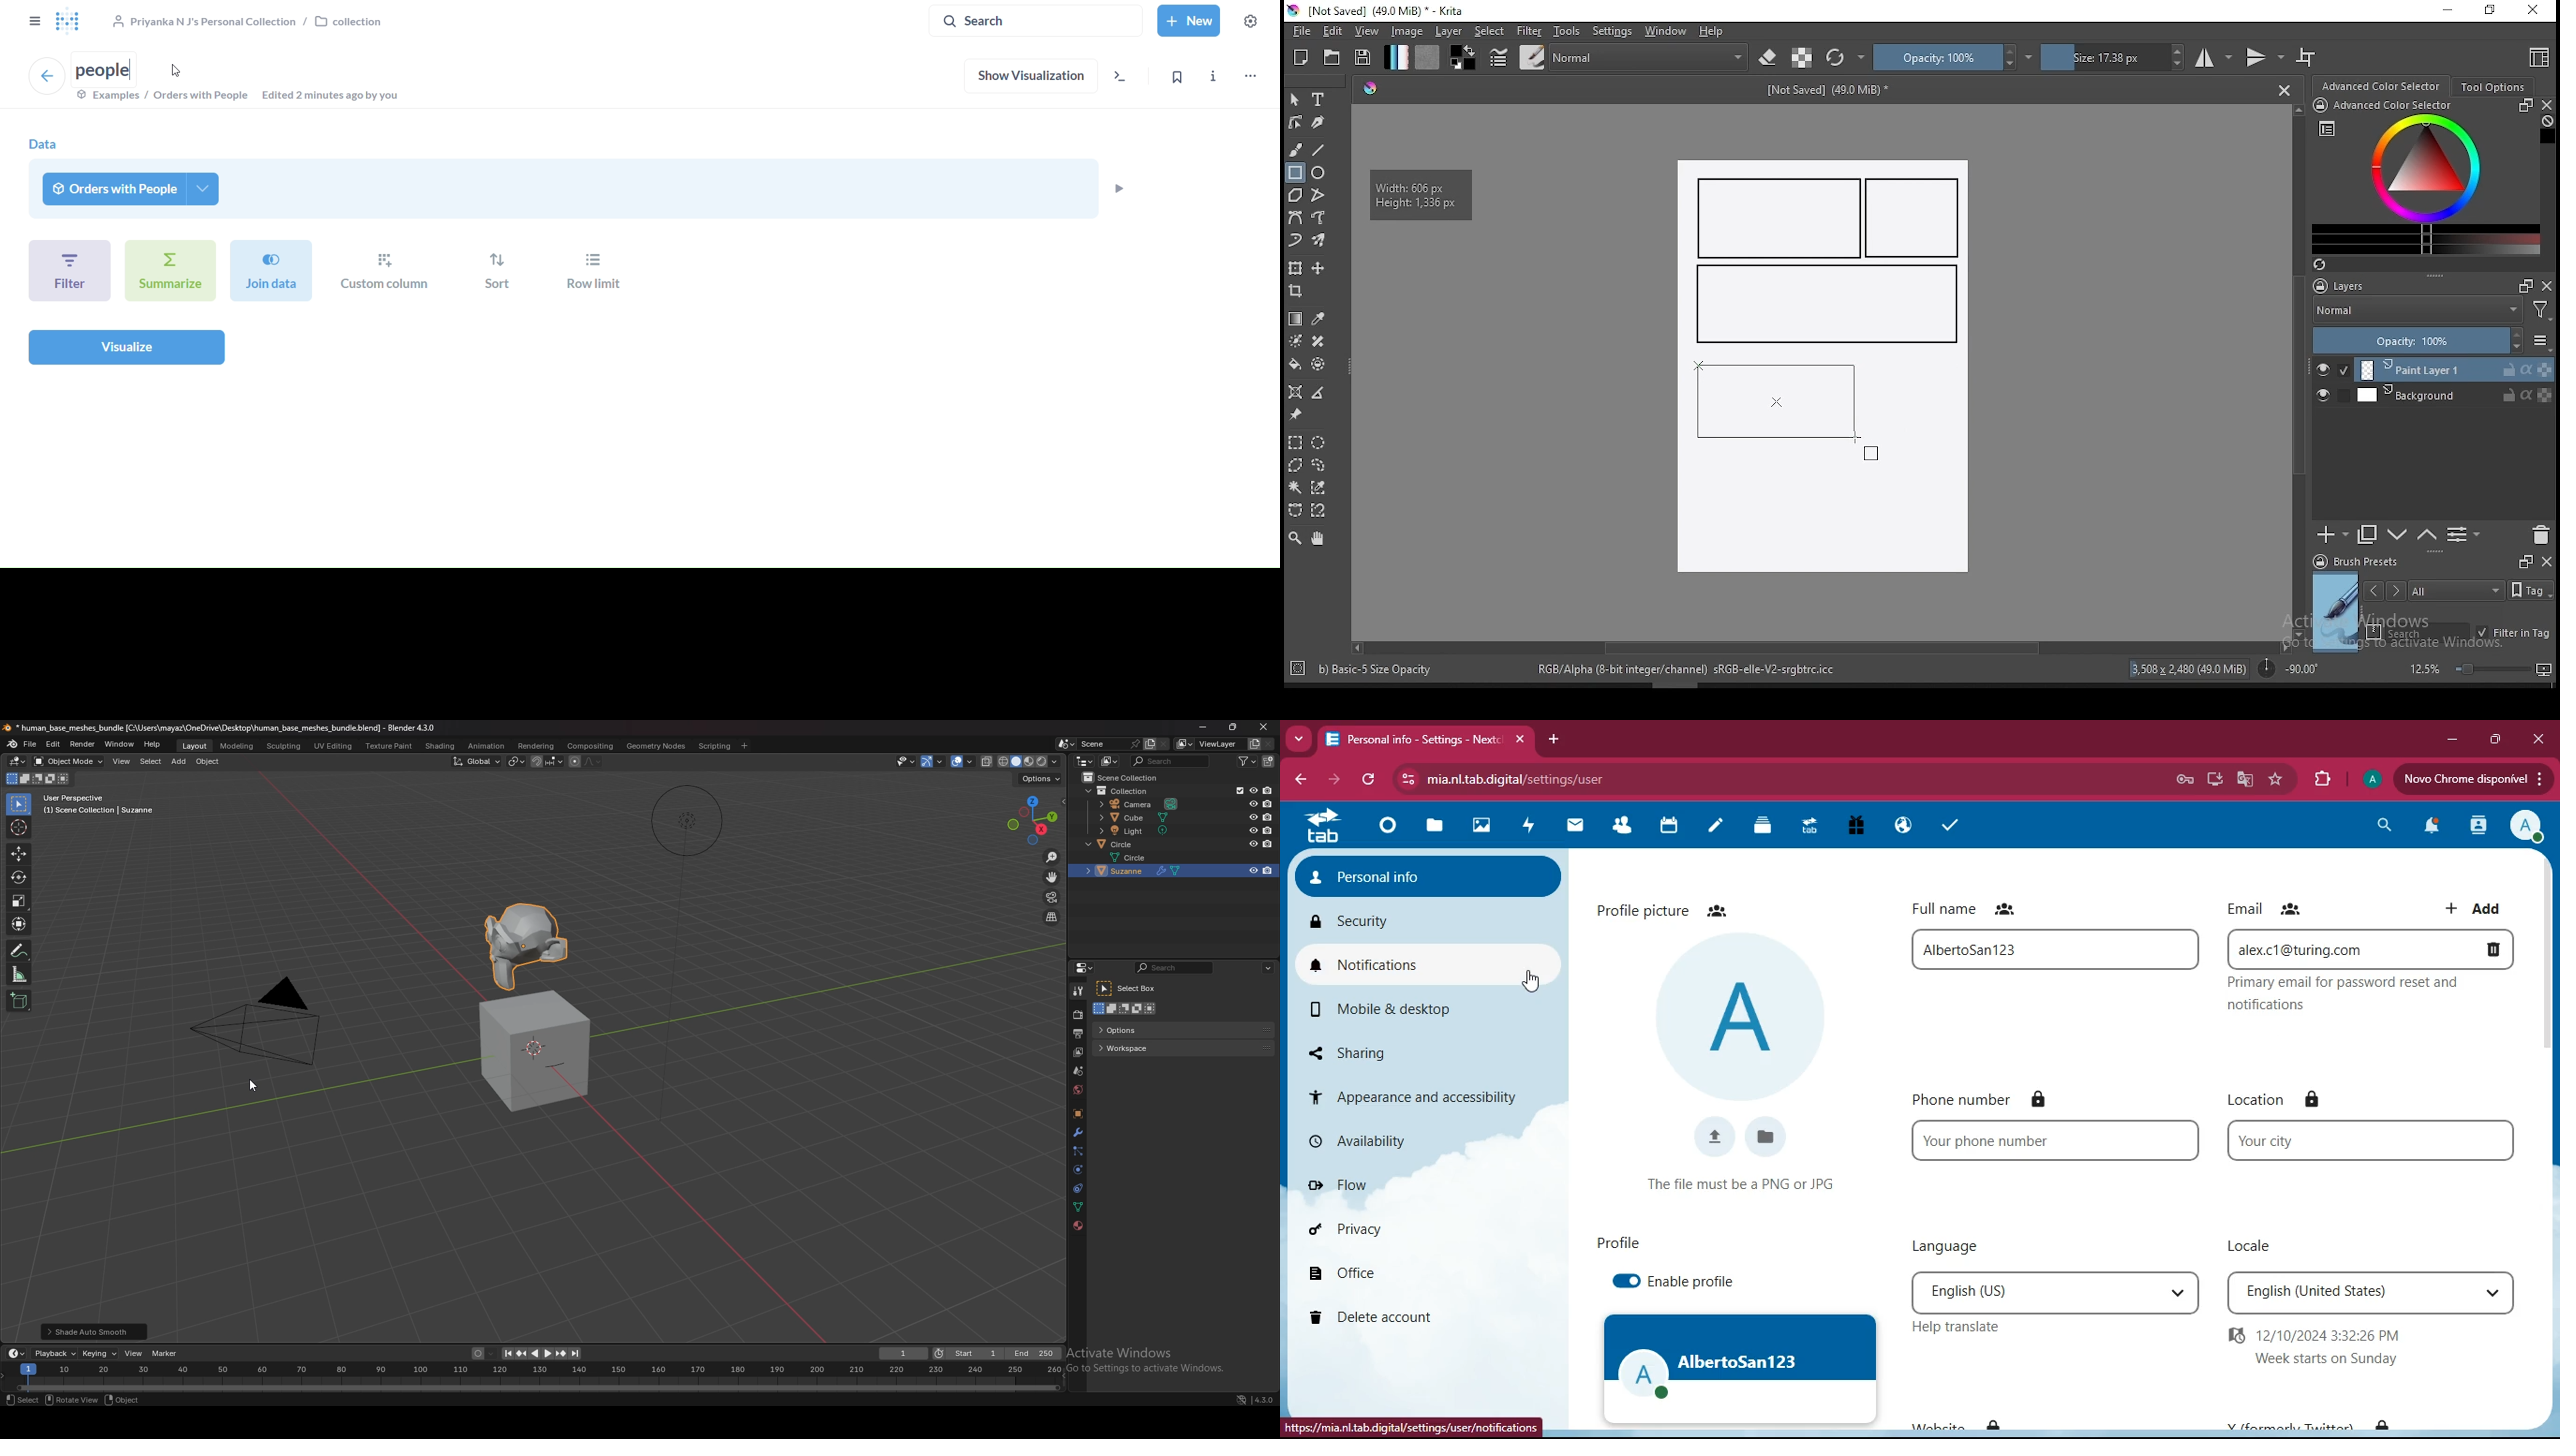  Describe the element at coordinates (1318, 193) in the screenshot. I see `polyline tool` at that location.